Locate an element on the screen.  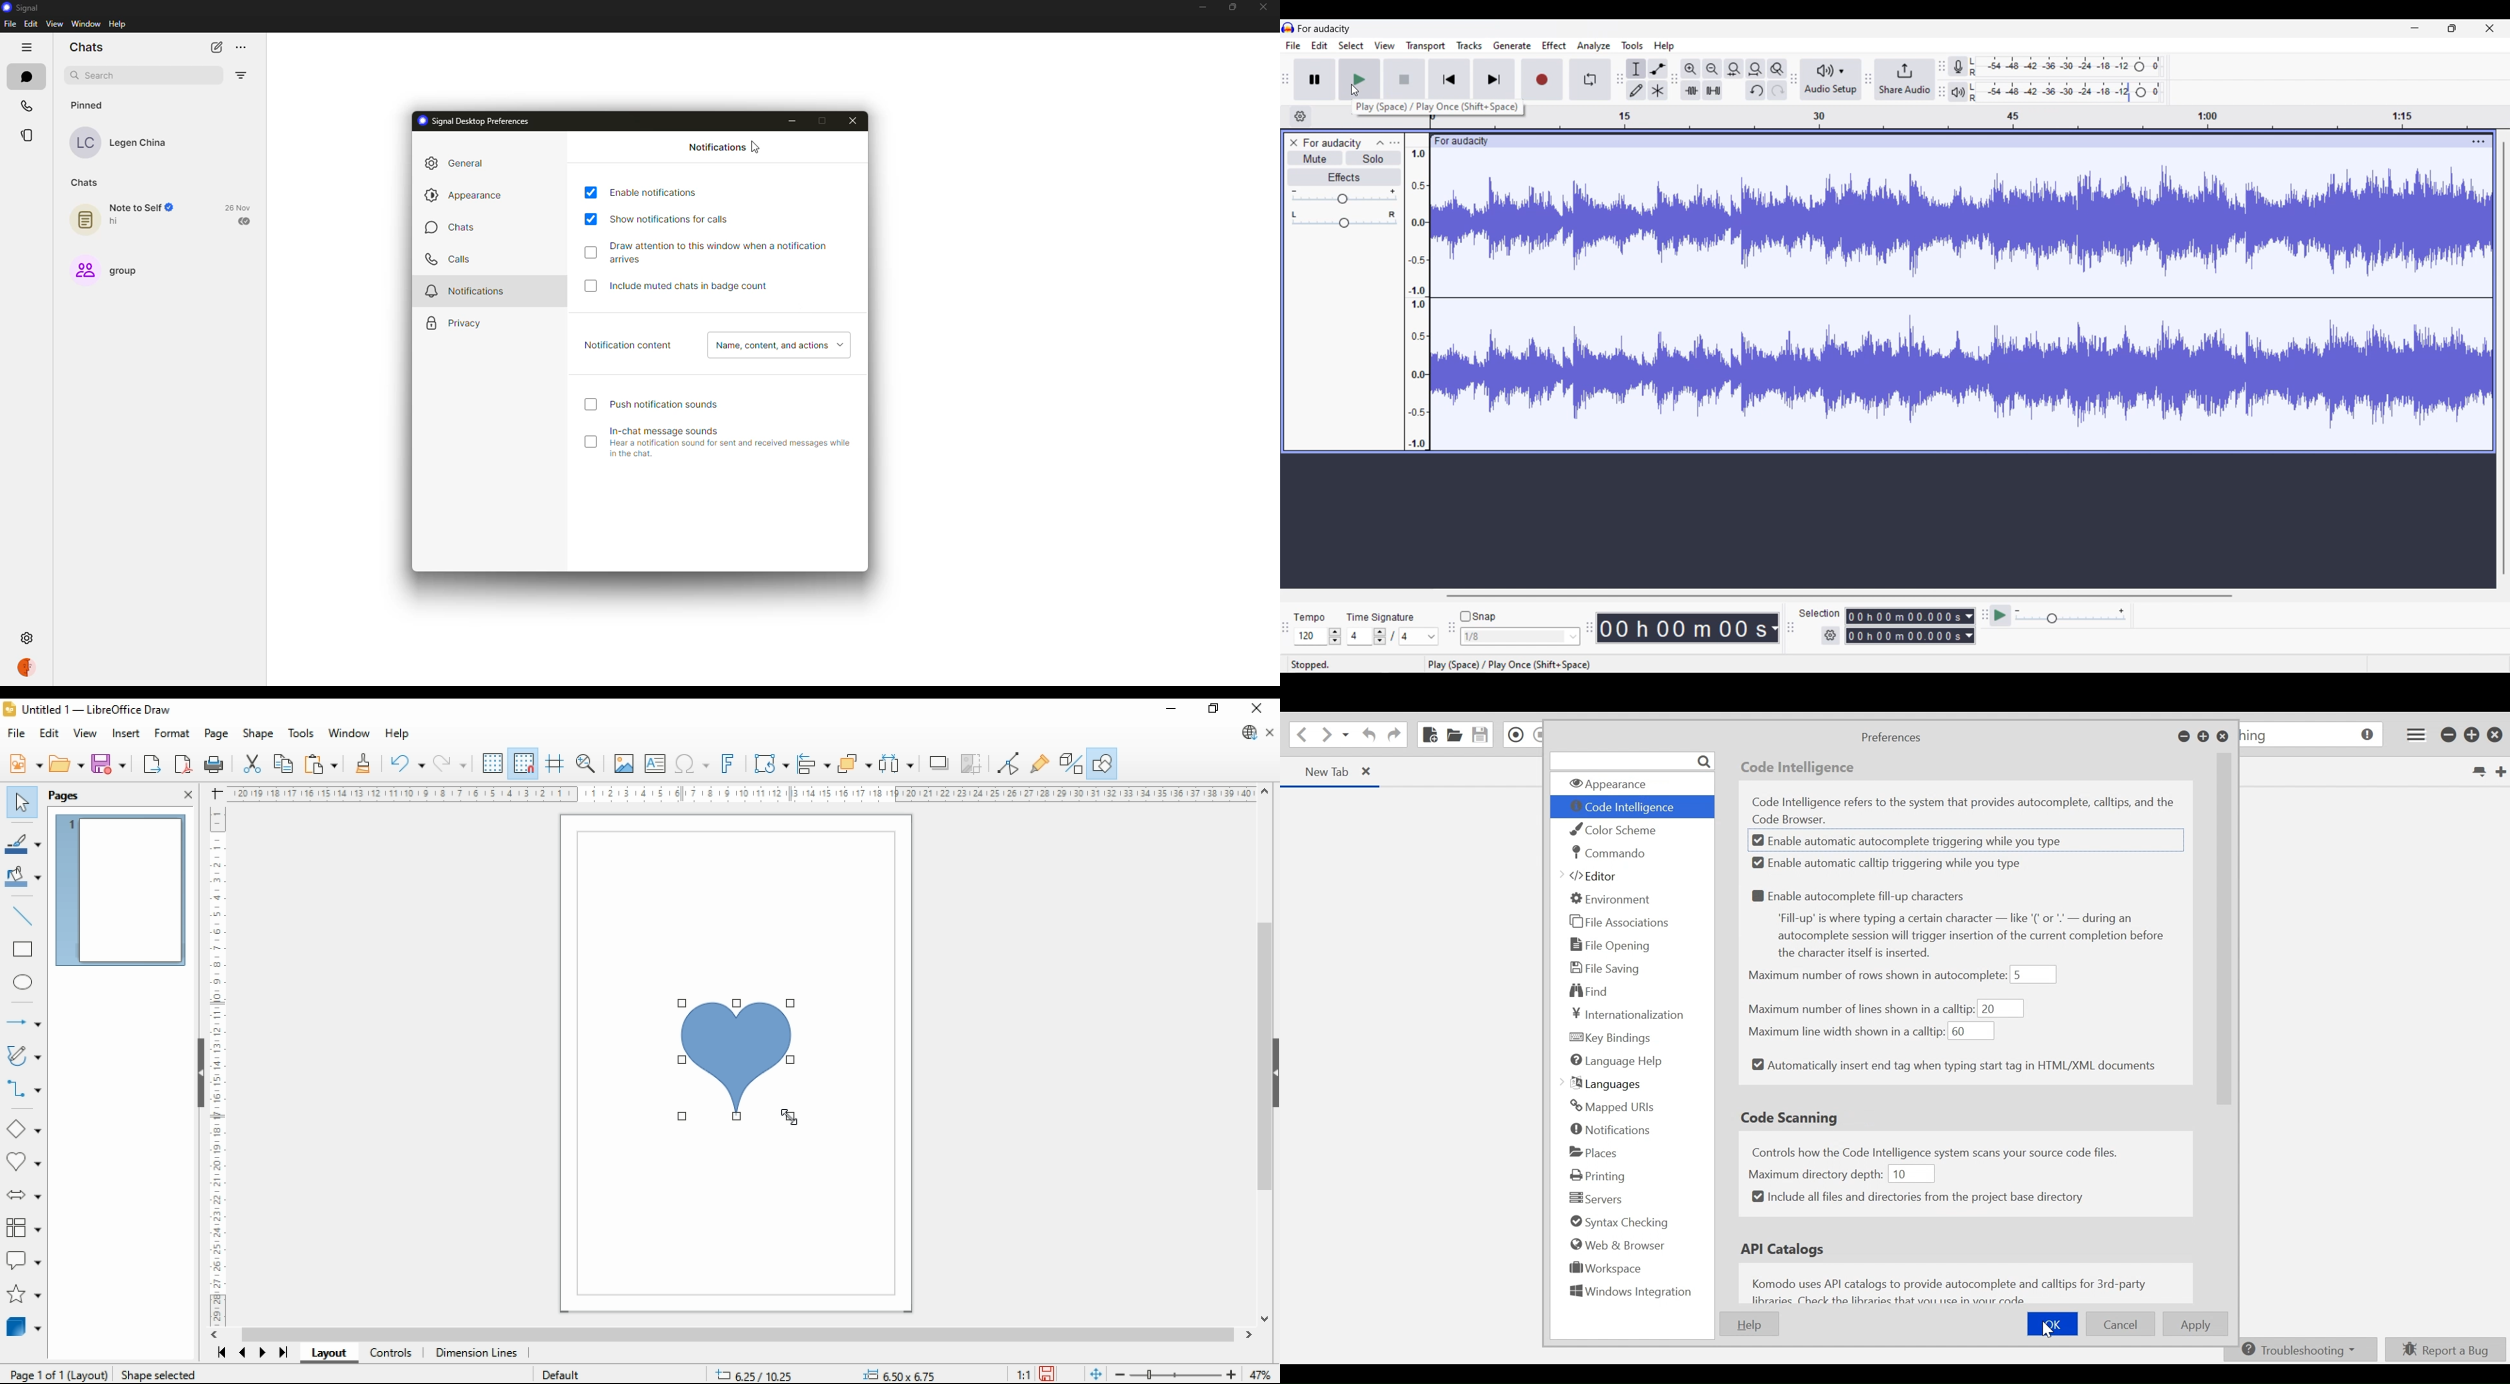
toggle point edit mode is located at coordinates (1010, 765).